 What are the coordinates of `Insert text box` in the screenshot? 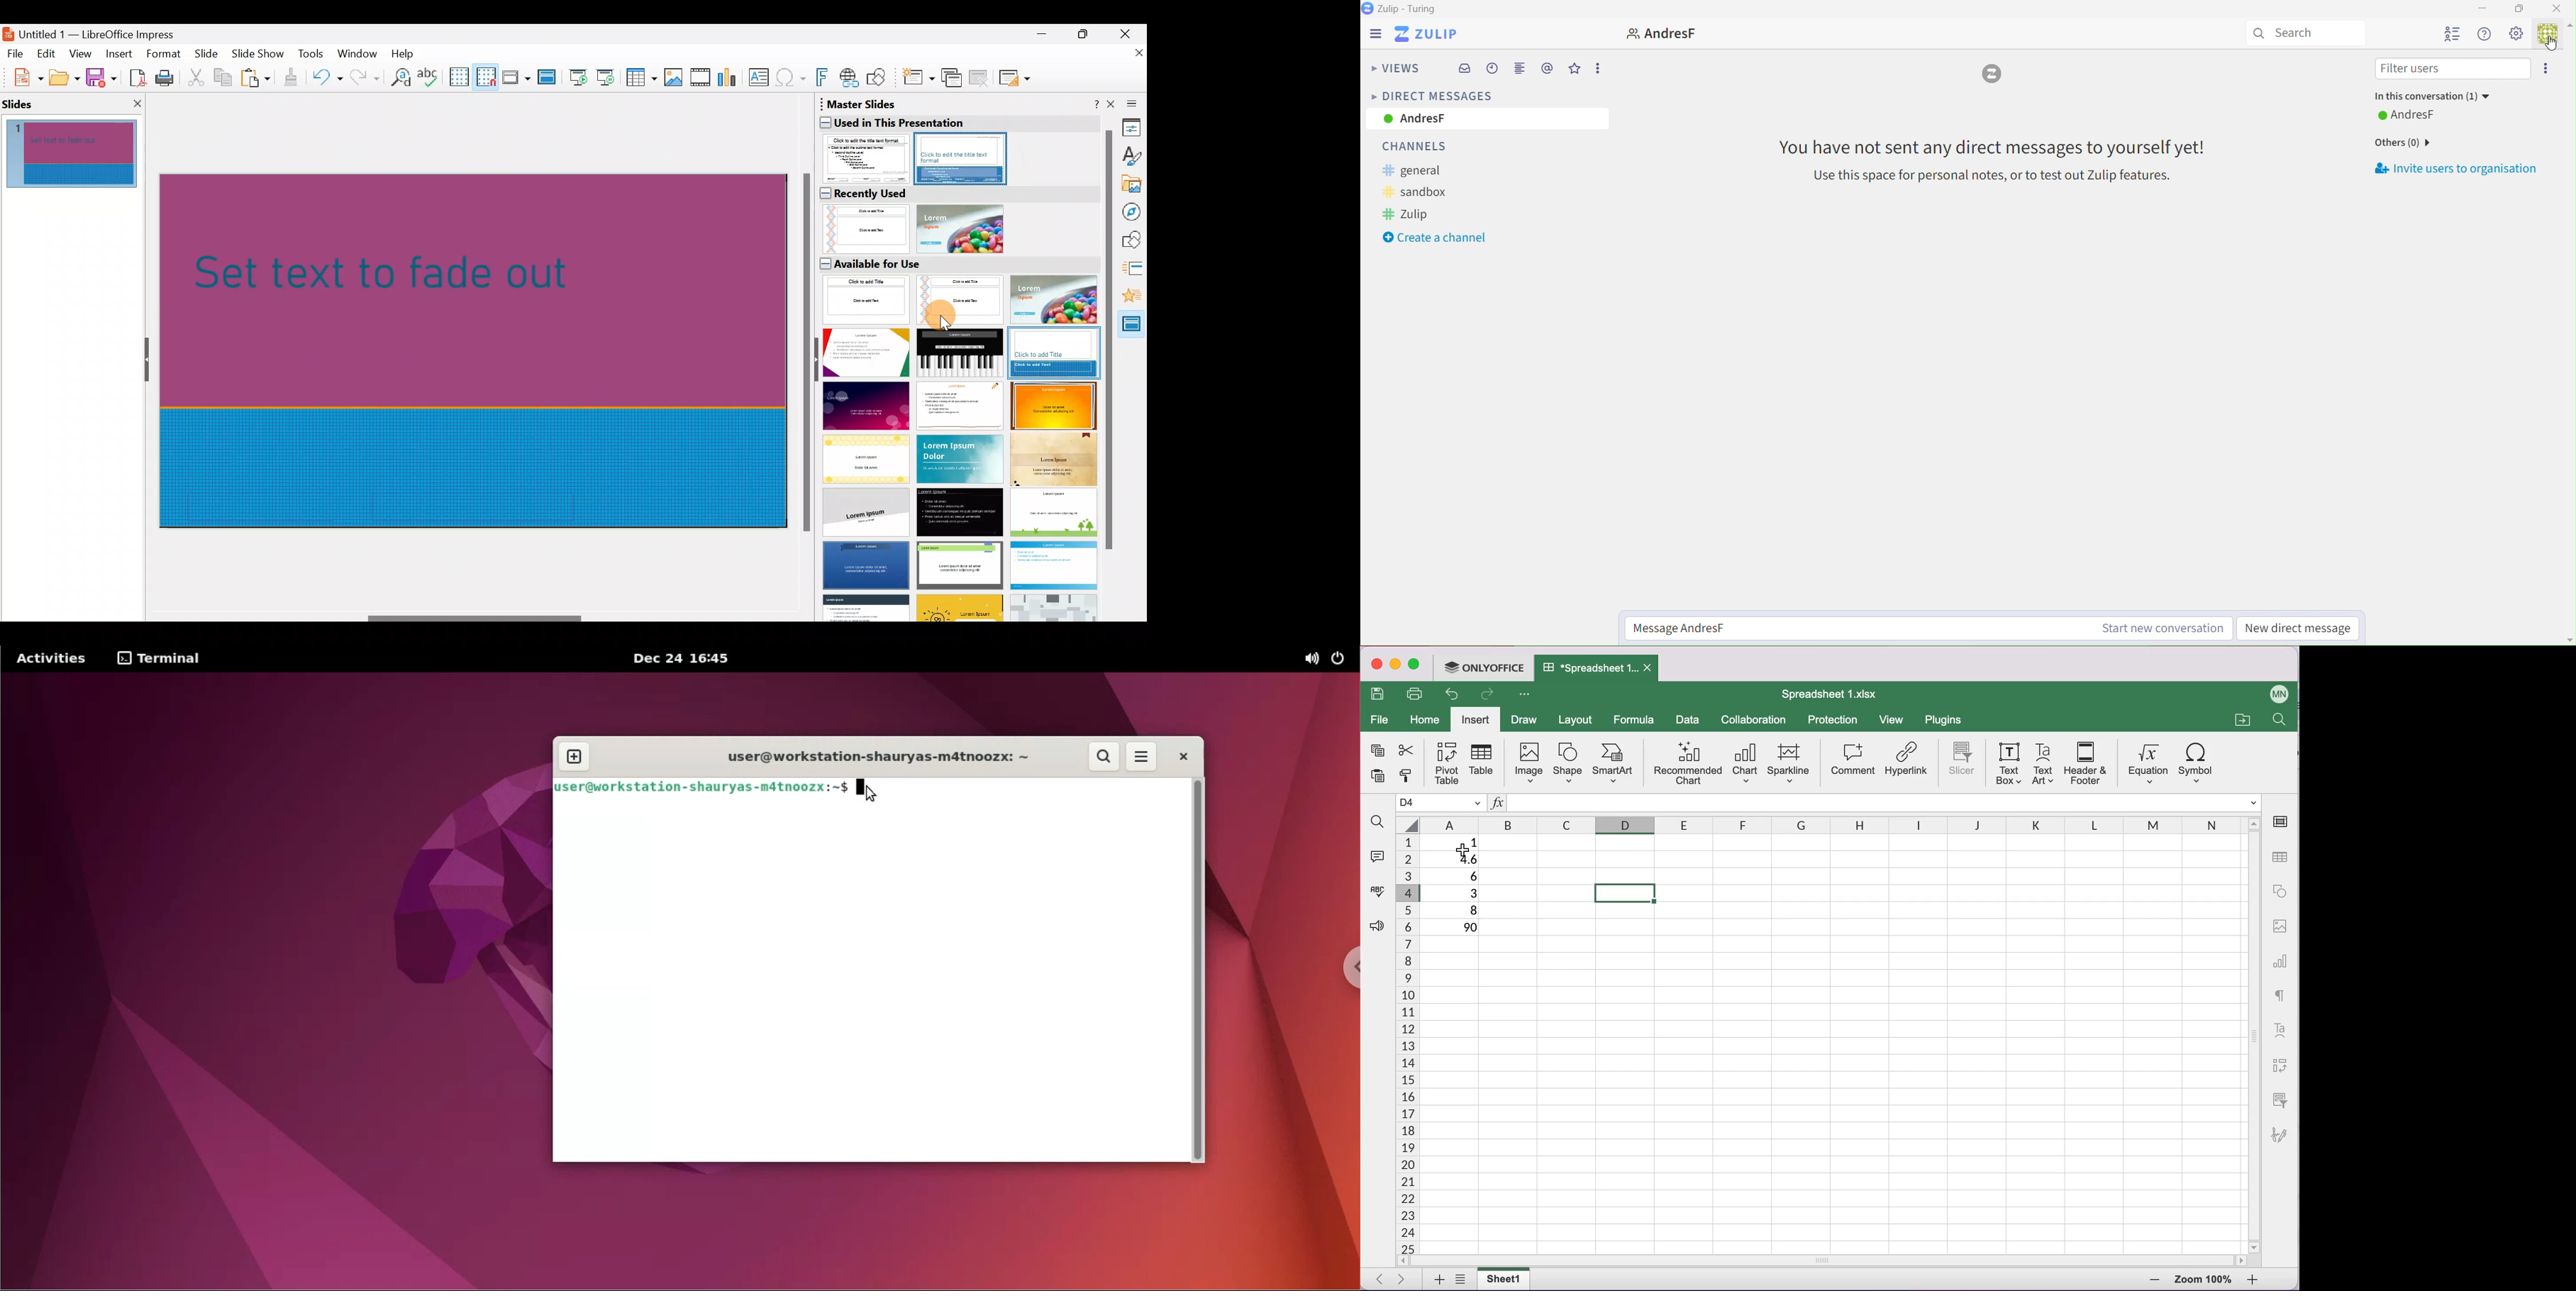 It's located at (761, 78).